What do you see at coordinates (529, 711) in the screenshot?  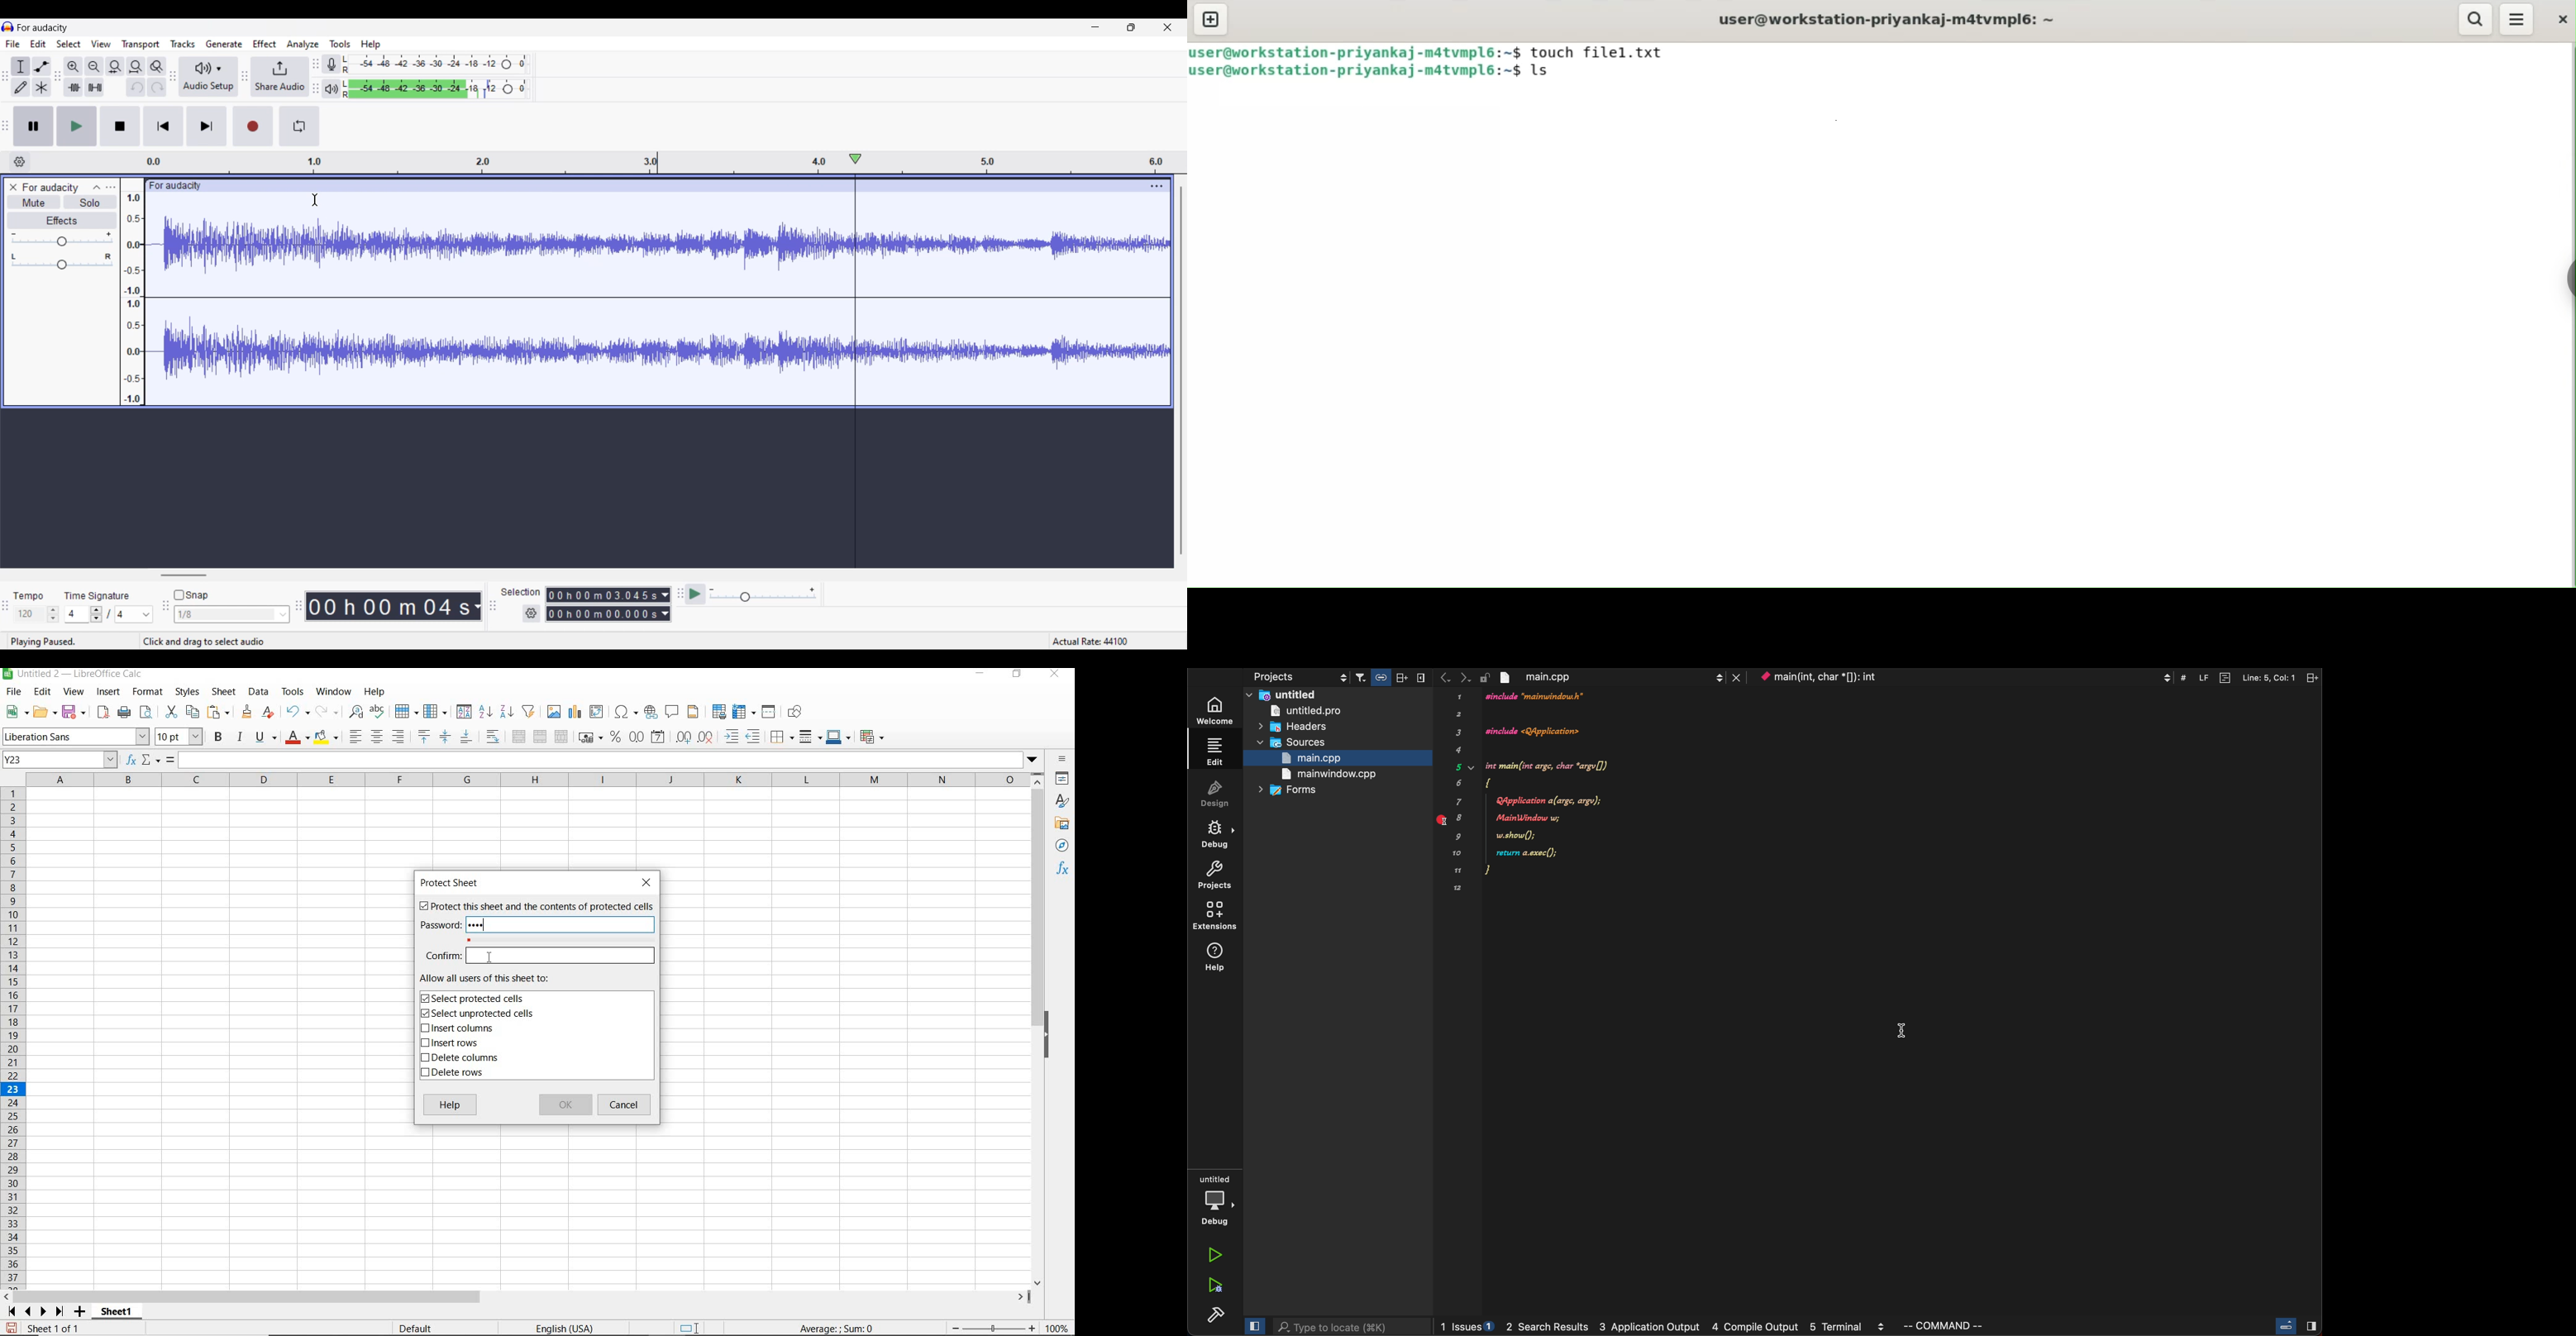 I see `AUTOFILTER` at bounding box center [529, 711].